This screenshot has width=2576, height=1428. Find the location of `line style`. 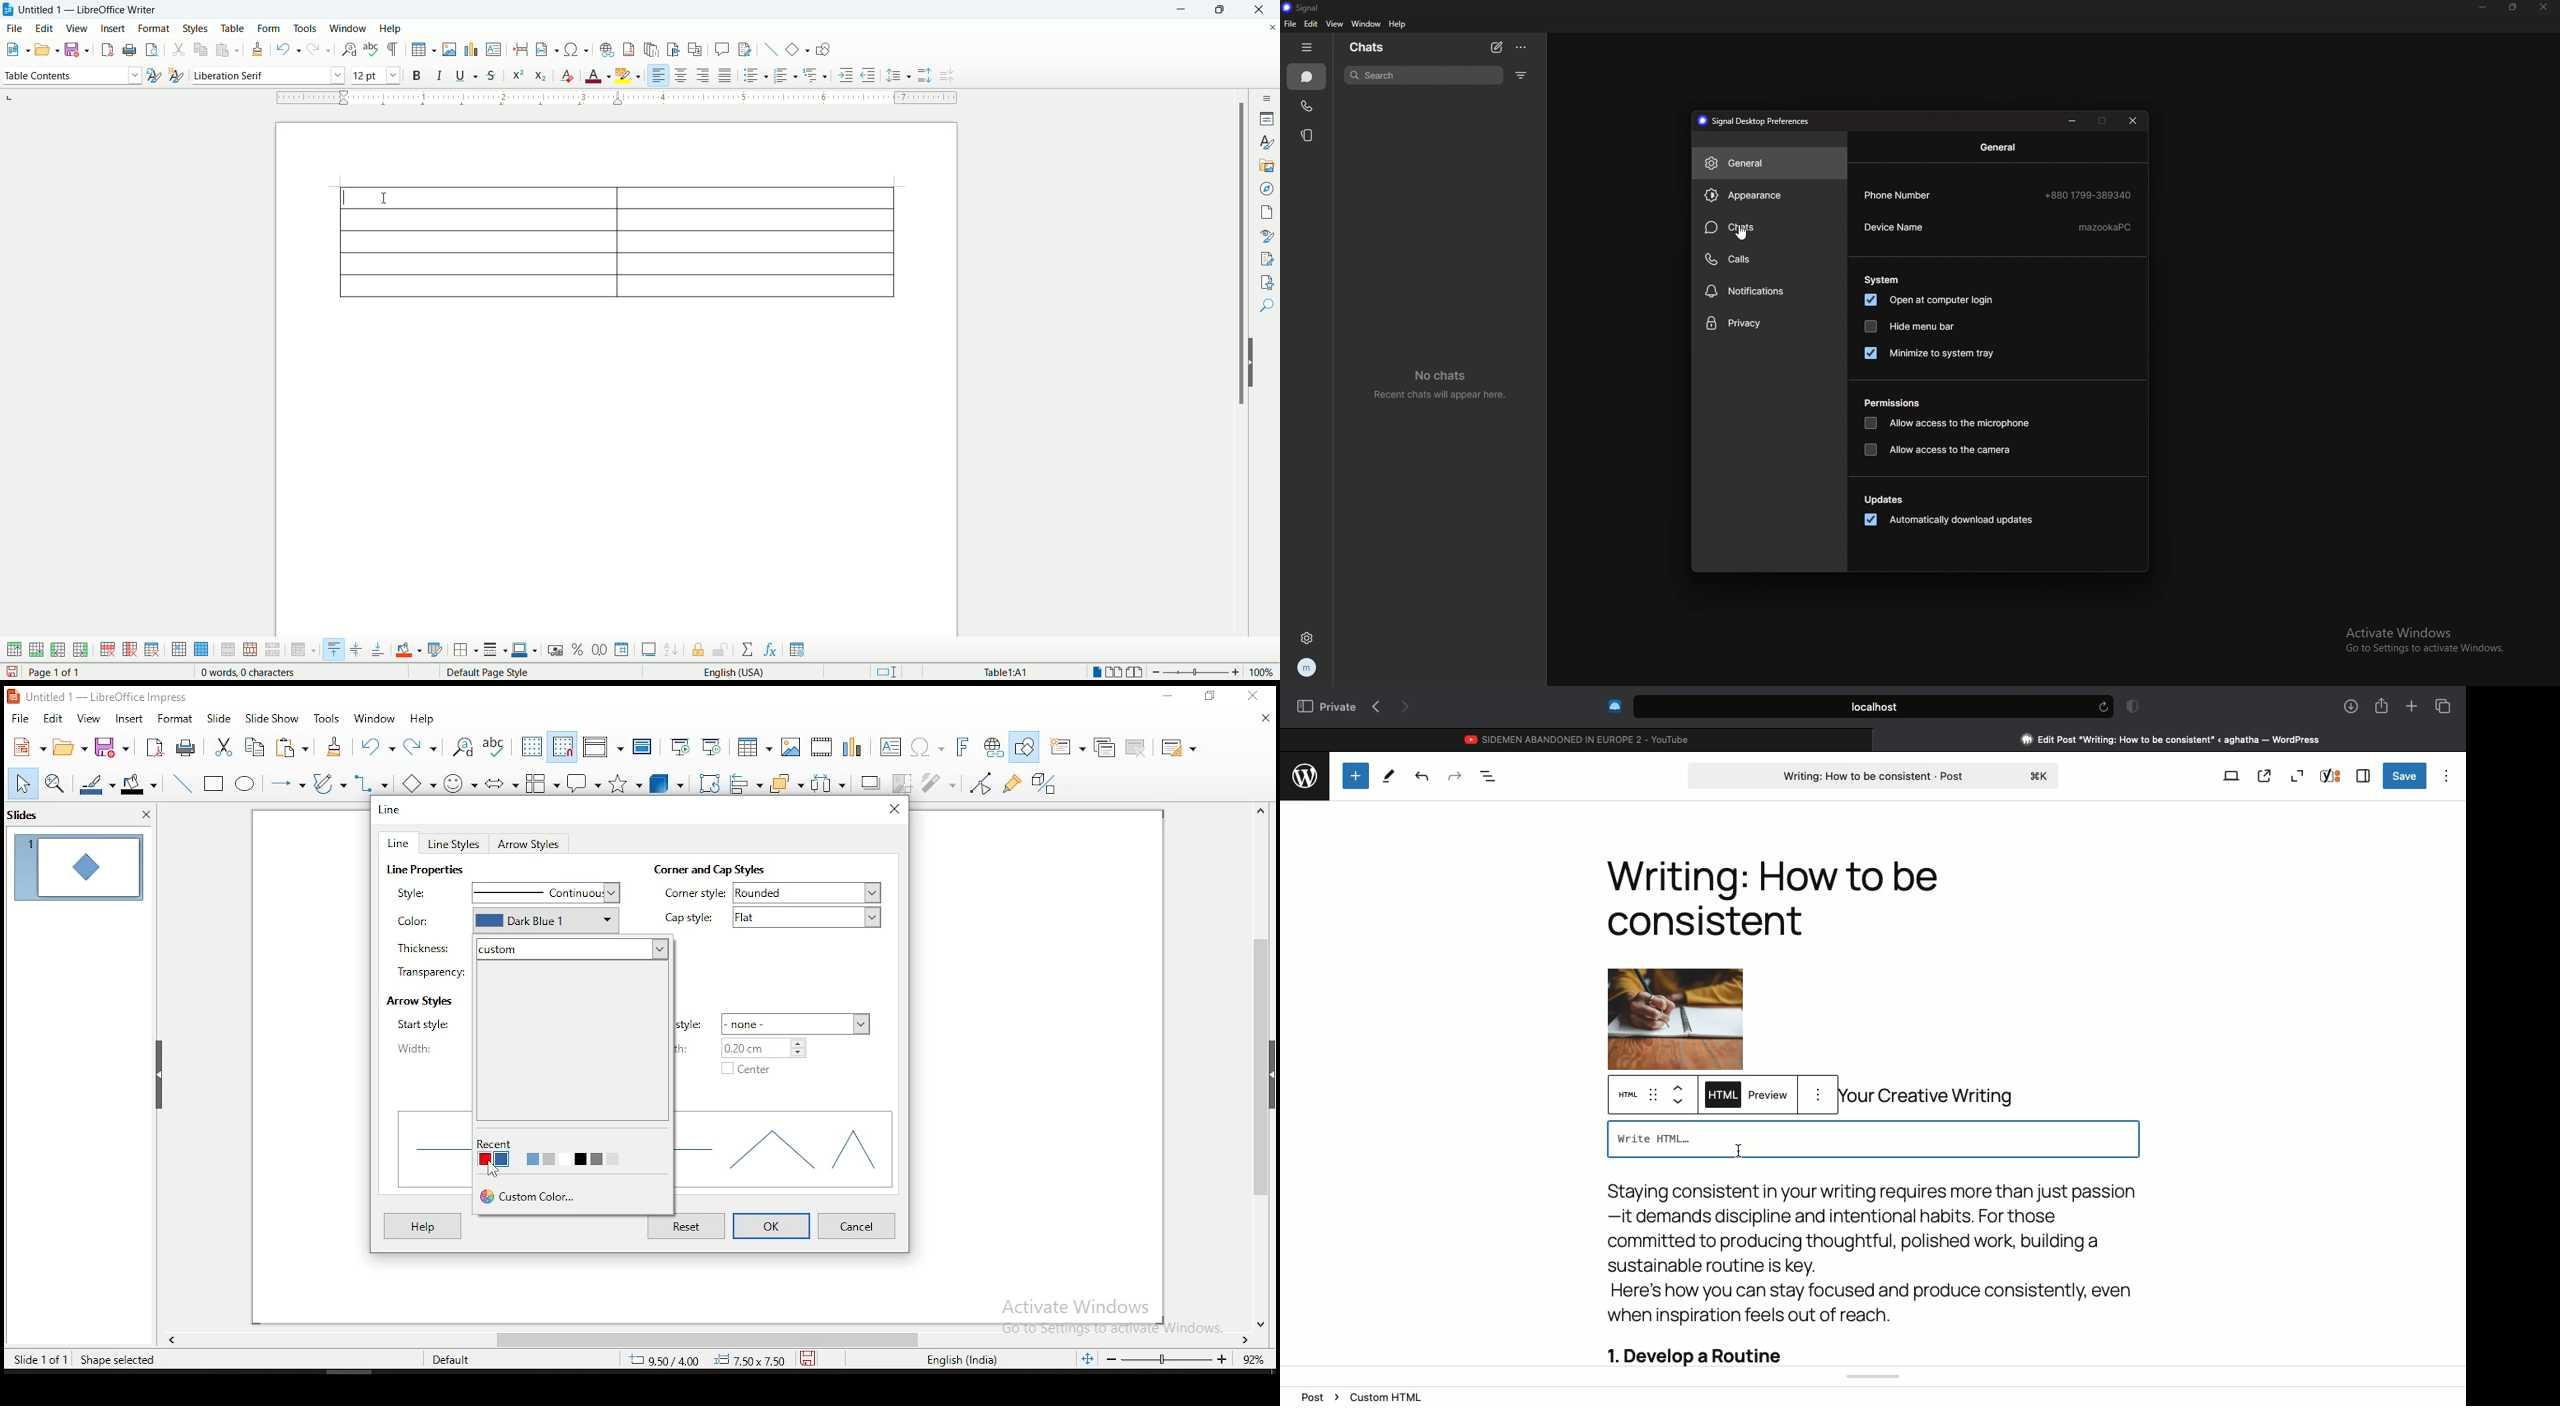

line style is located at coordinates (424, 893).